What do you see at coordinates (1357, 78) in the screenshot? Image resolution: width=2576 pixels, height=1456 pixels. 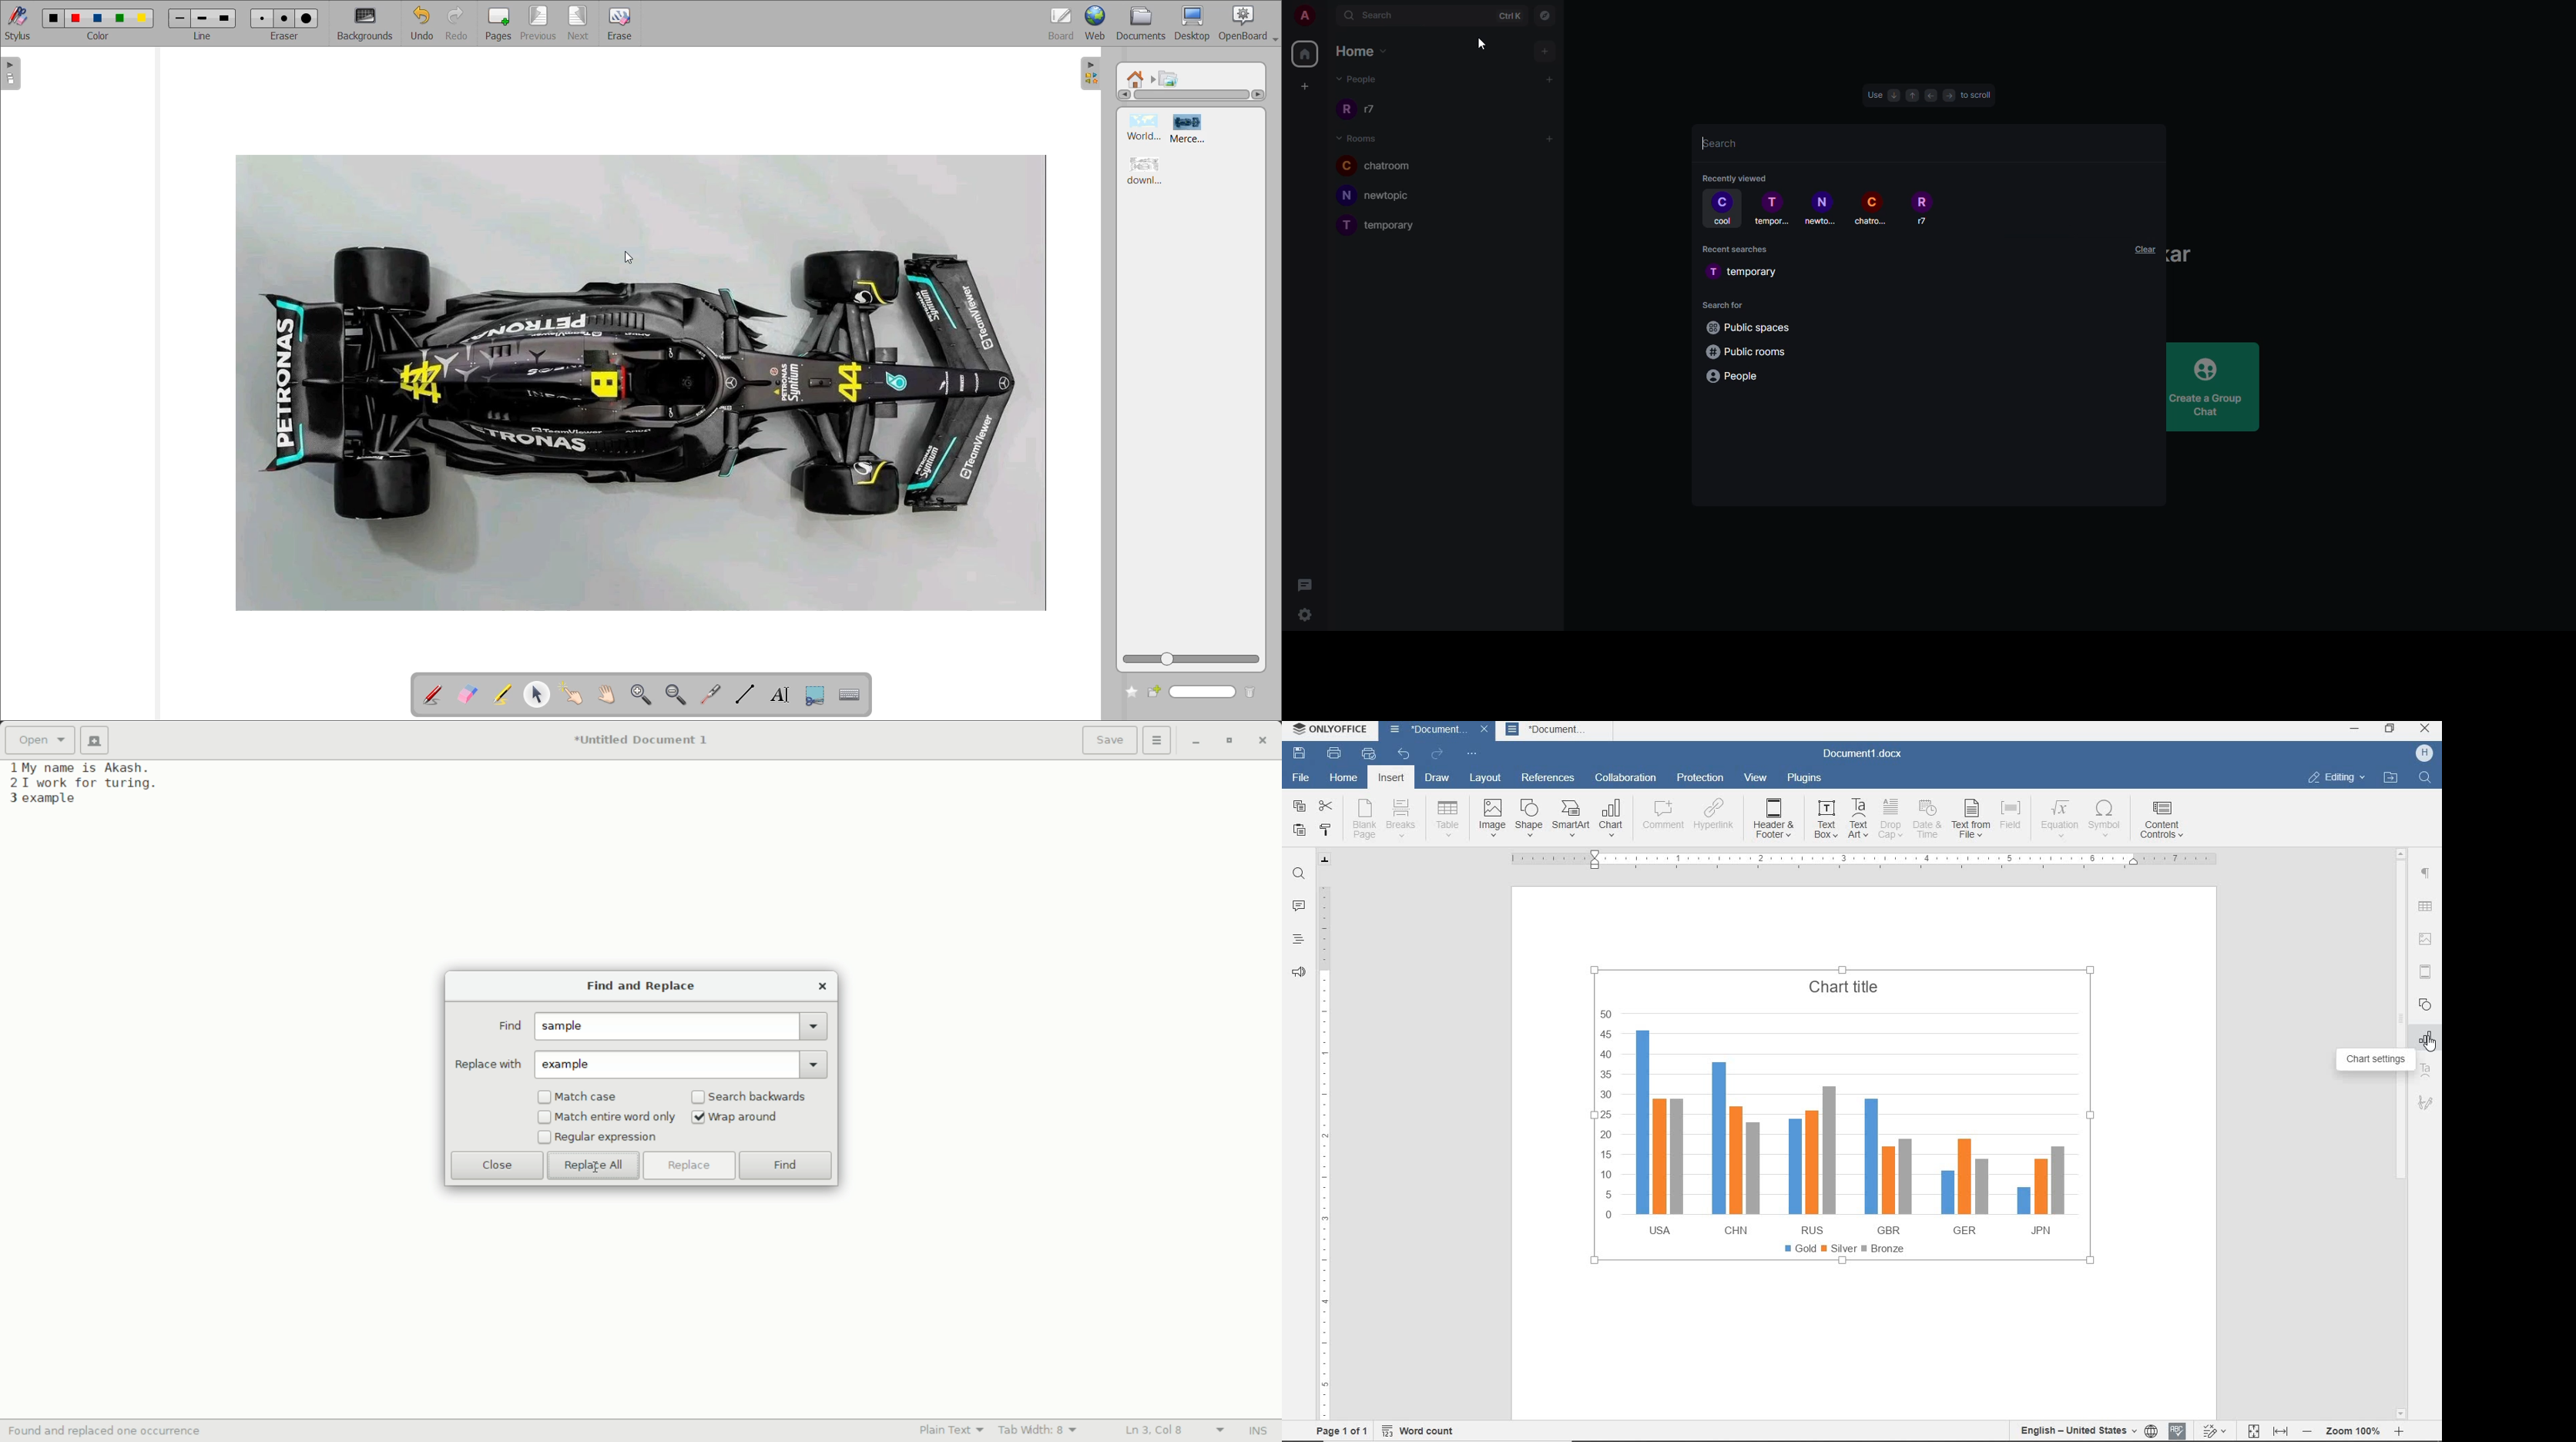 I see `people` at bounding box center [1357, 78].